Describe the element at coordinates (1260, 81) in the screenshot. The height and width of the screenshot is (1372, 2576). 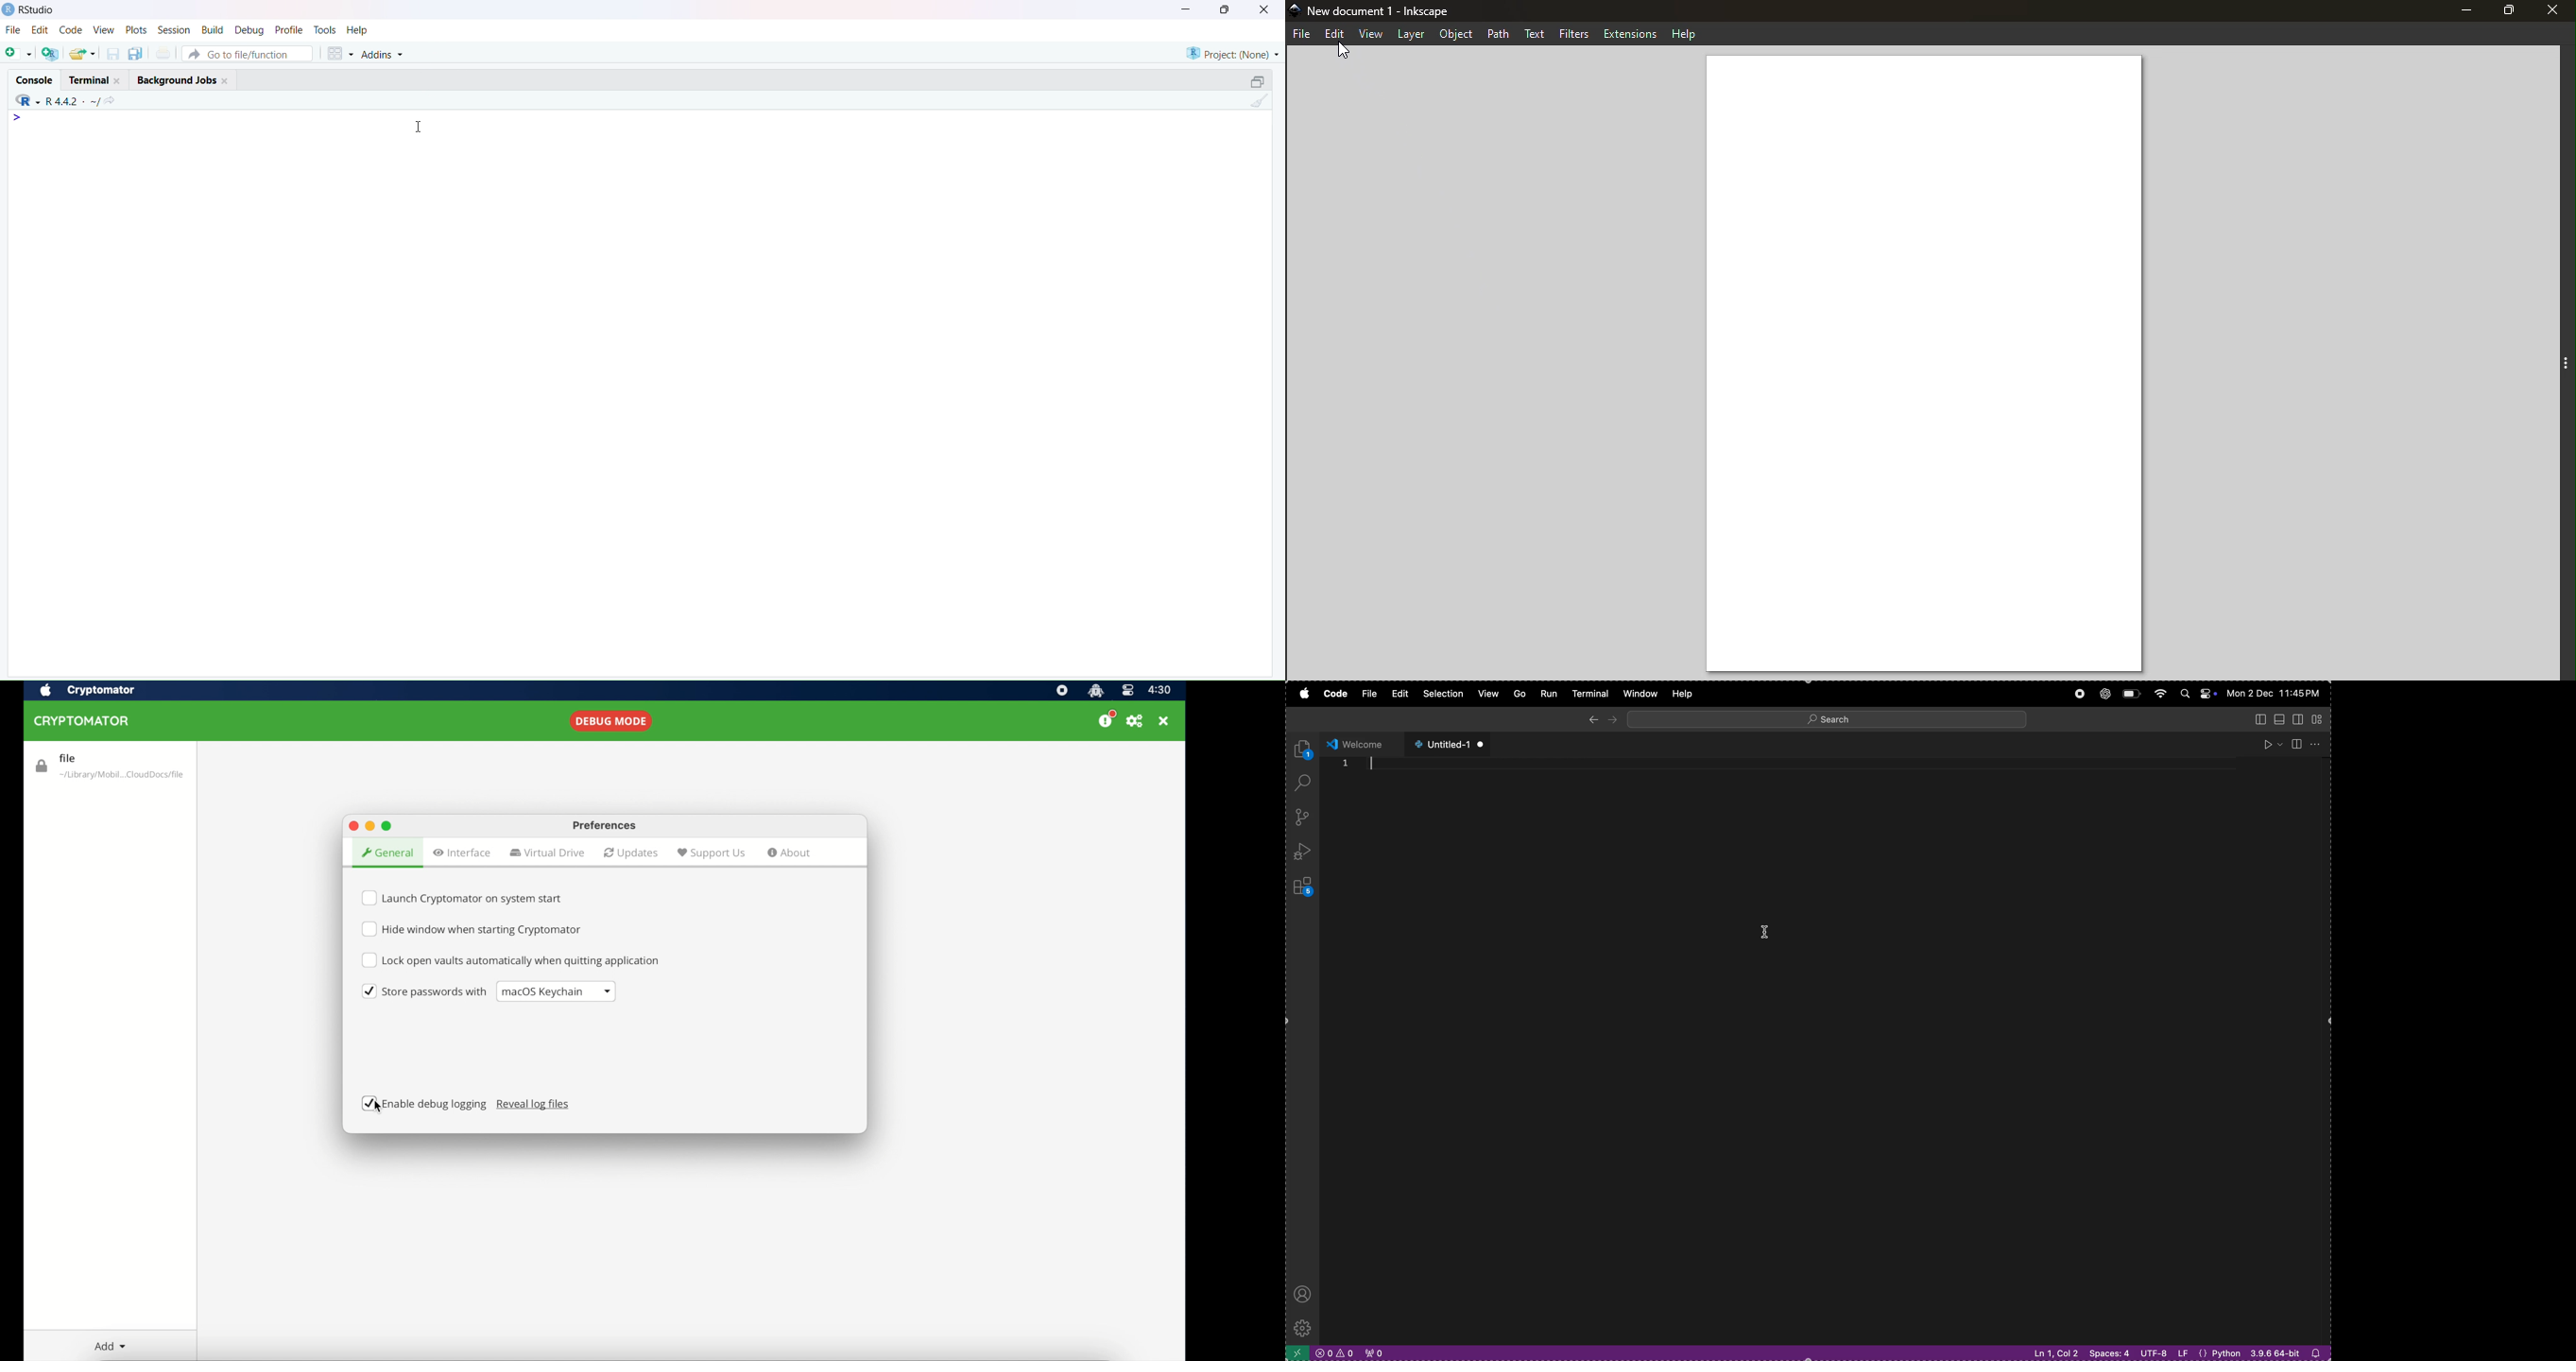
I see `collapse` at that location.